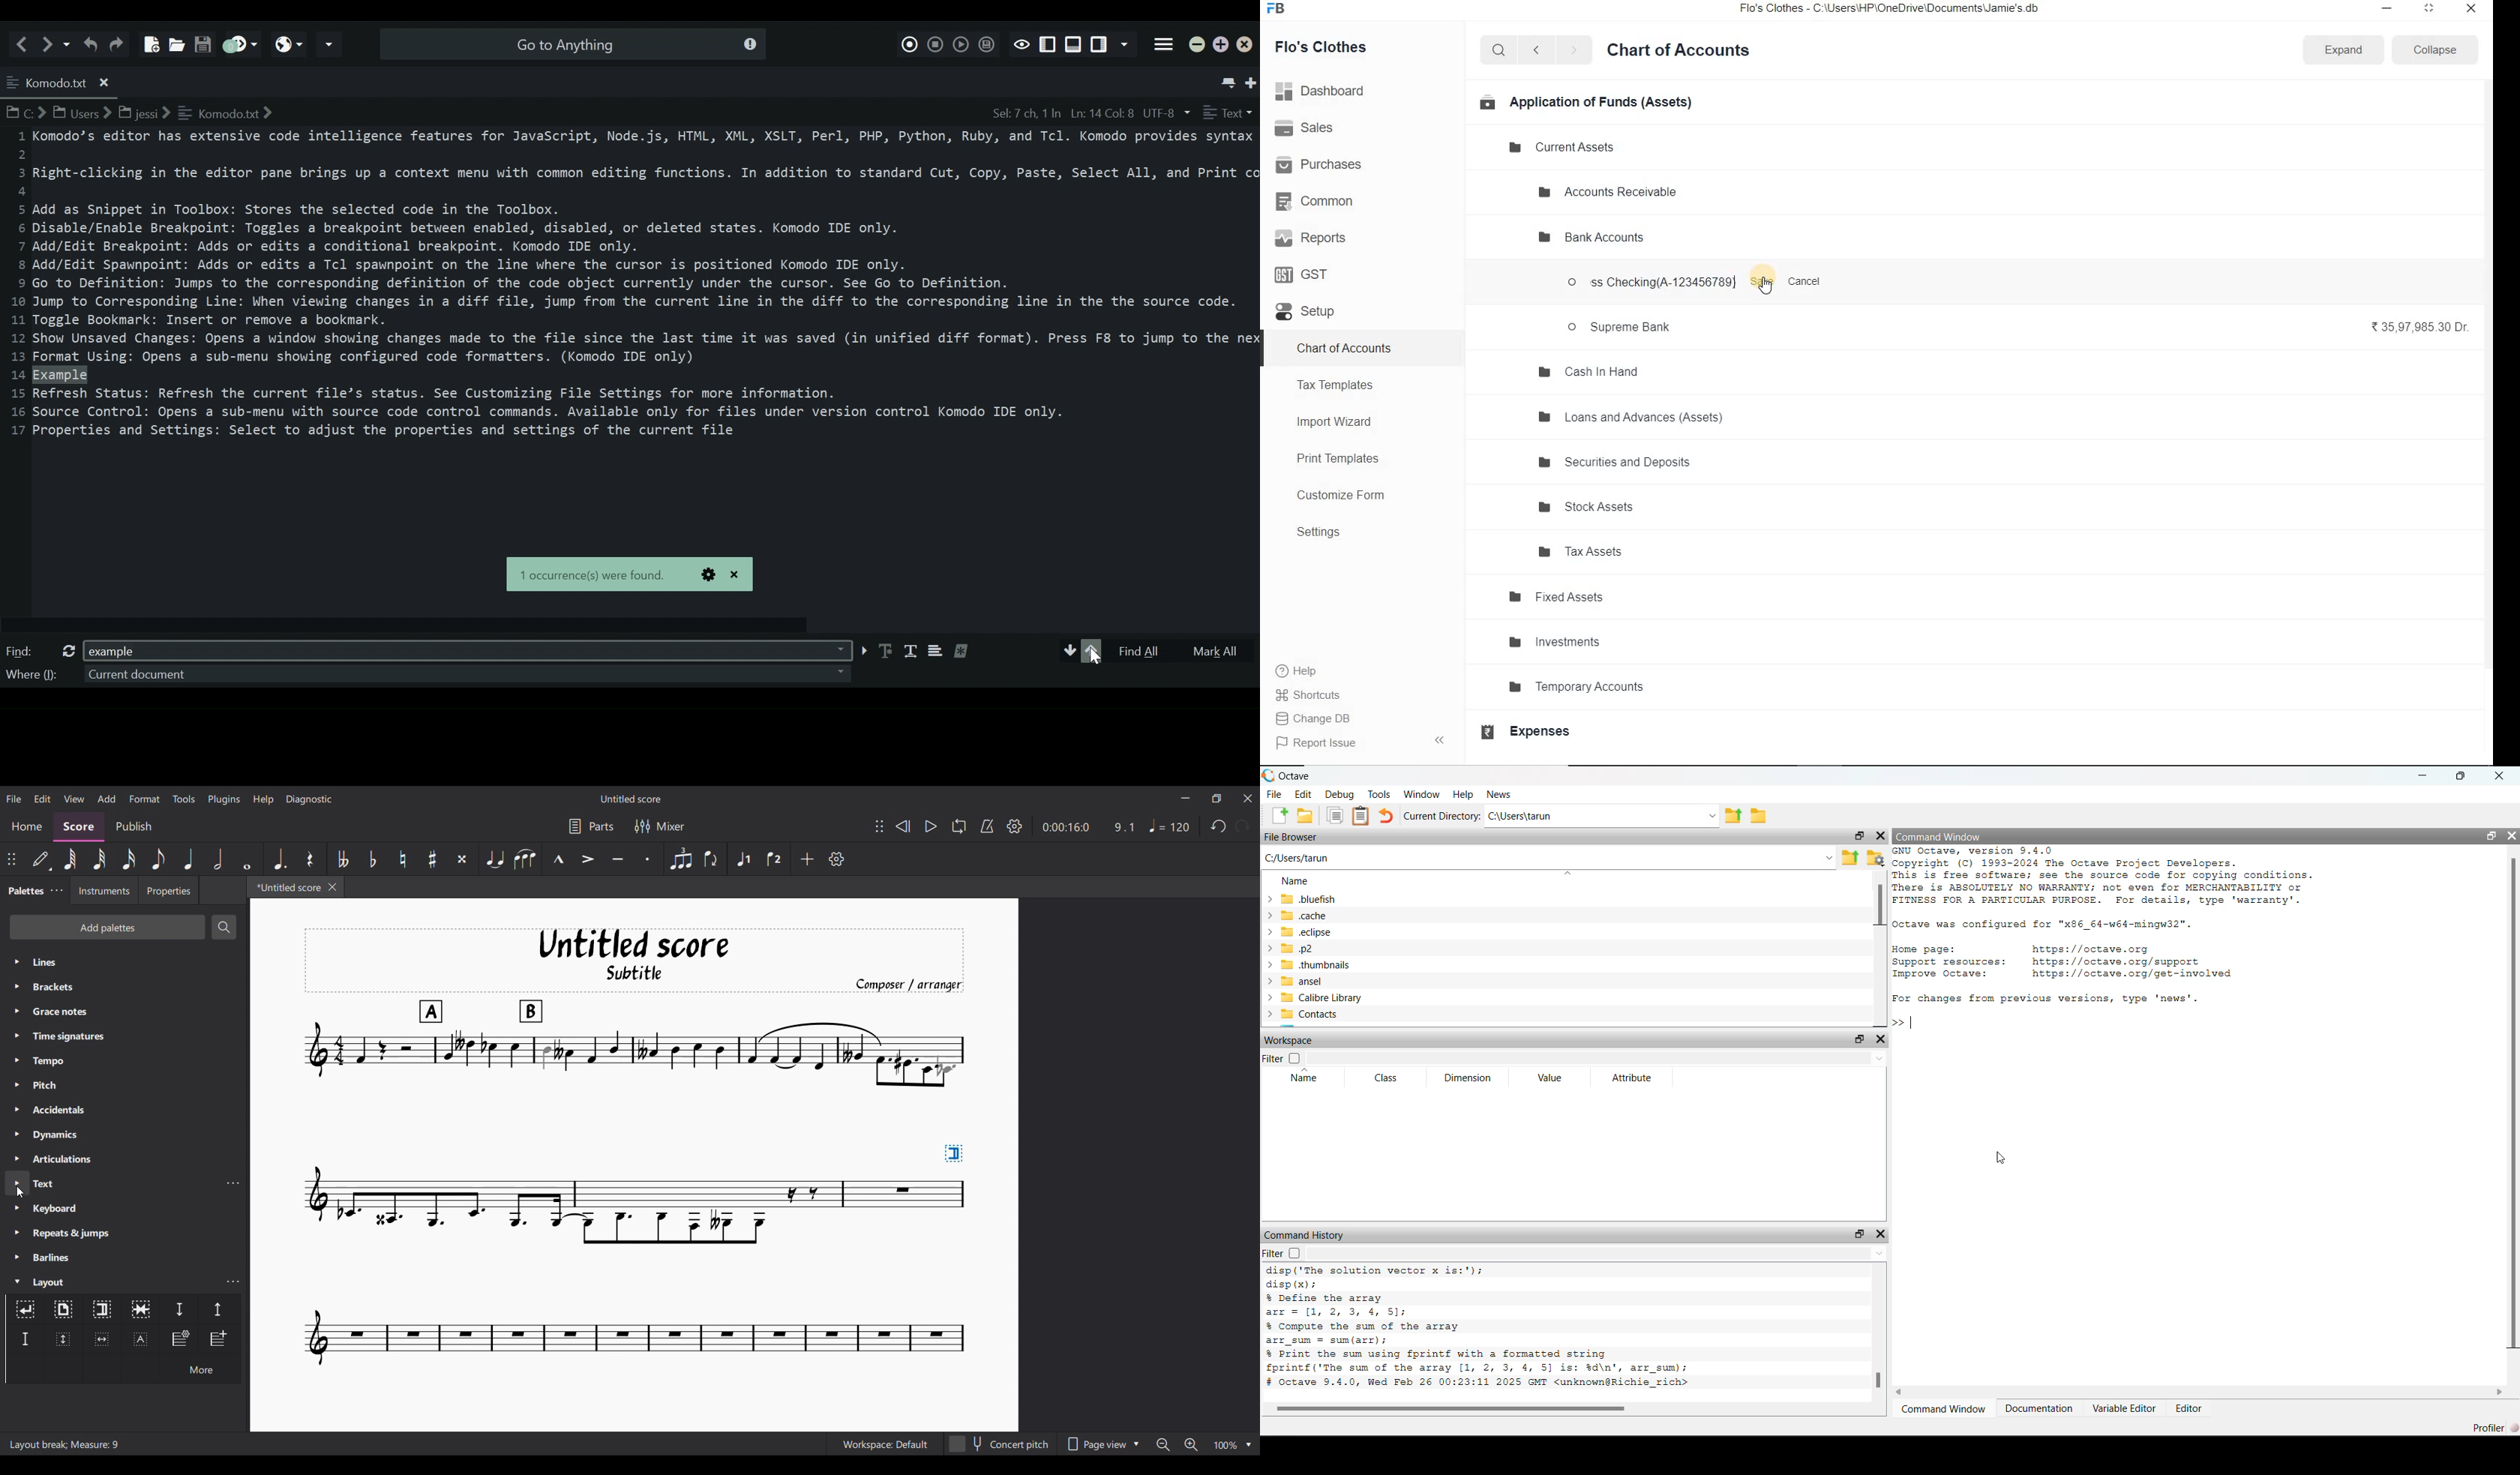 Image resolution: width=2520 pixels, height=1484 pixels. I want to click on Minimize, so click(1186, 798).